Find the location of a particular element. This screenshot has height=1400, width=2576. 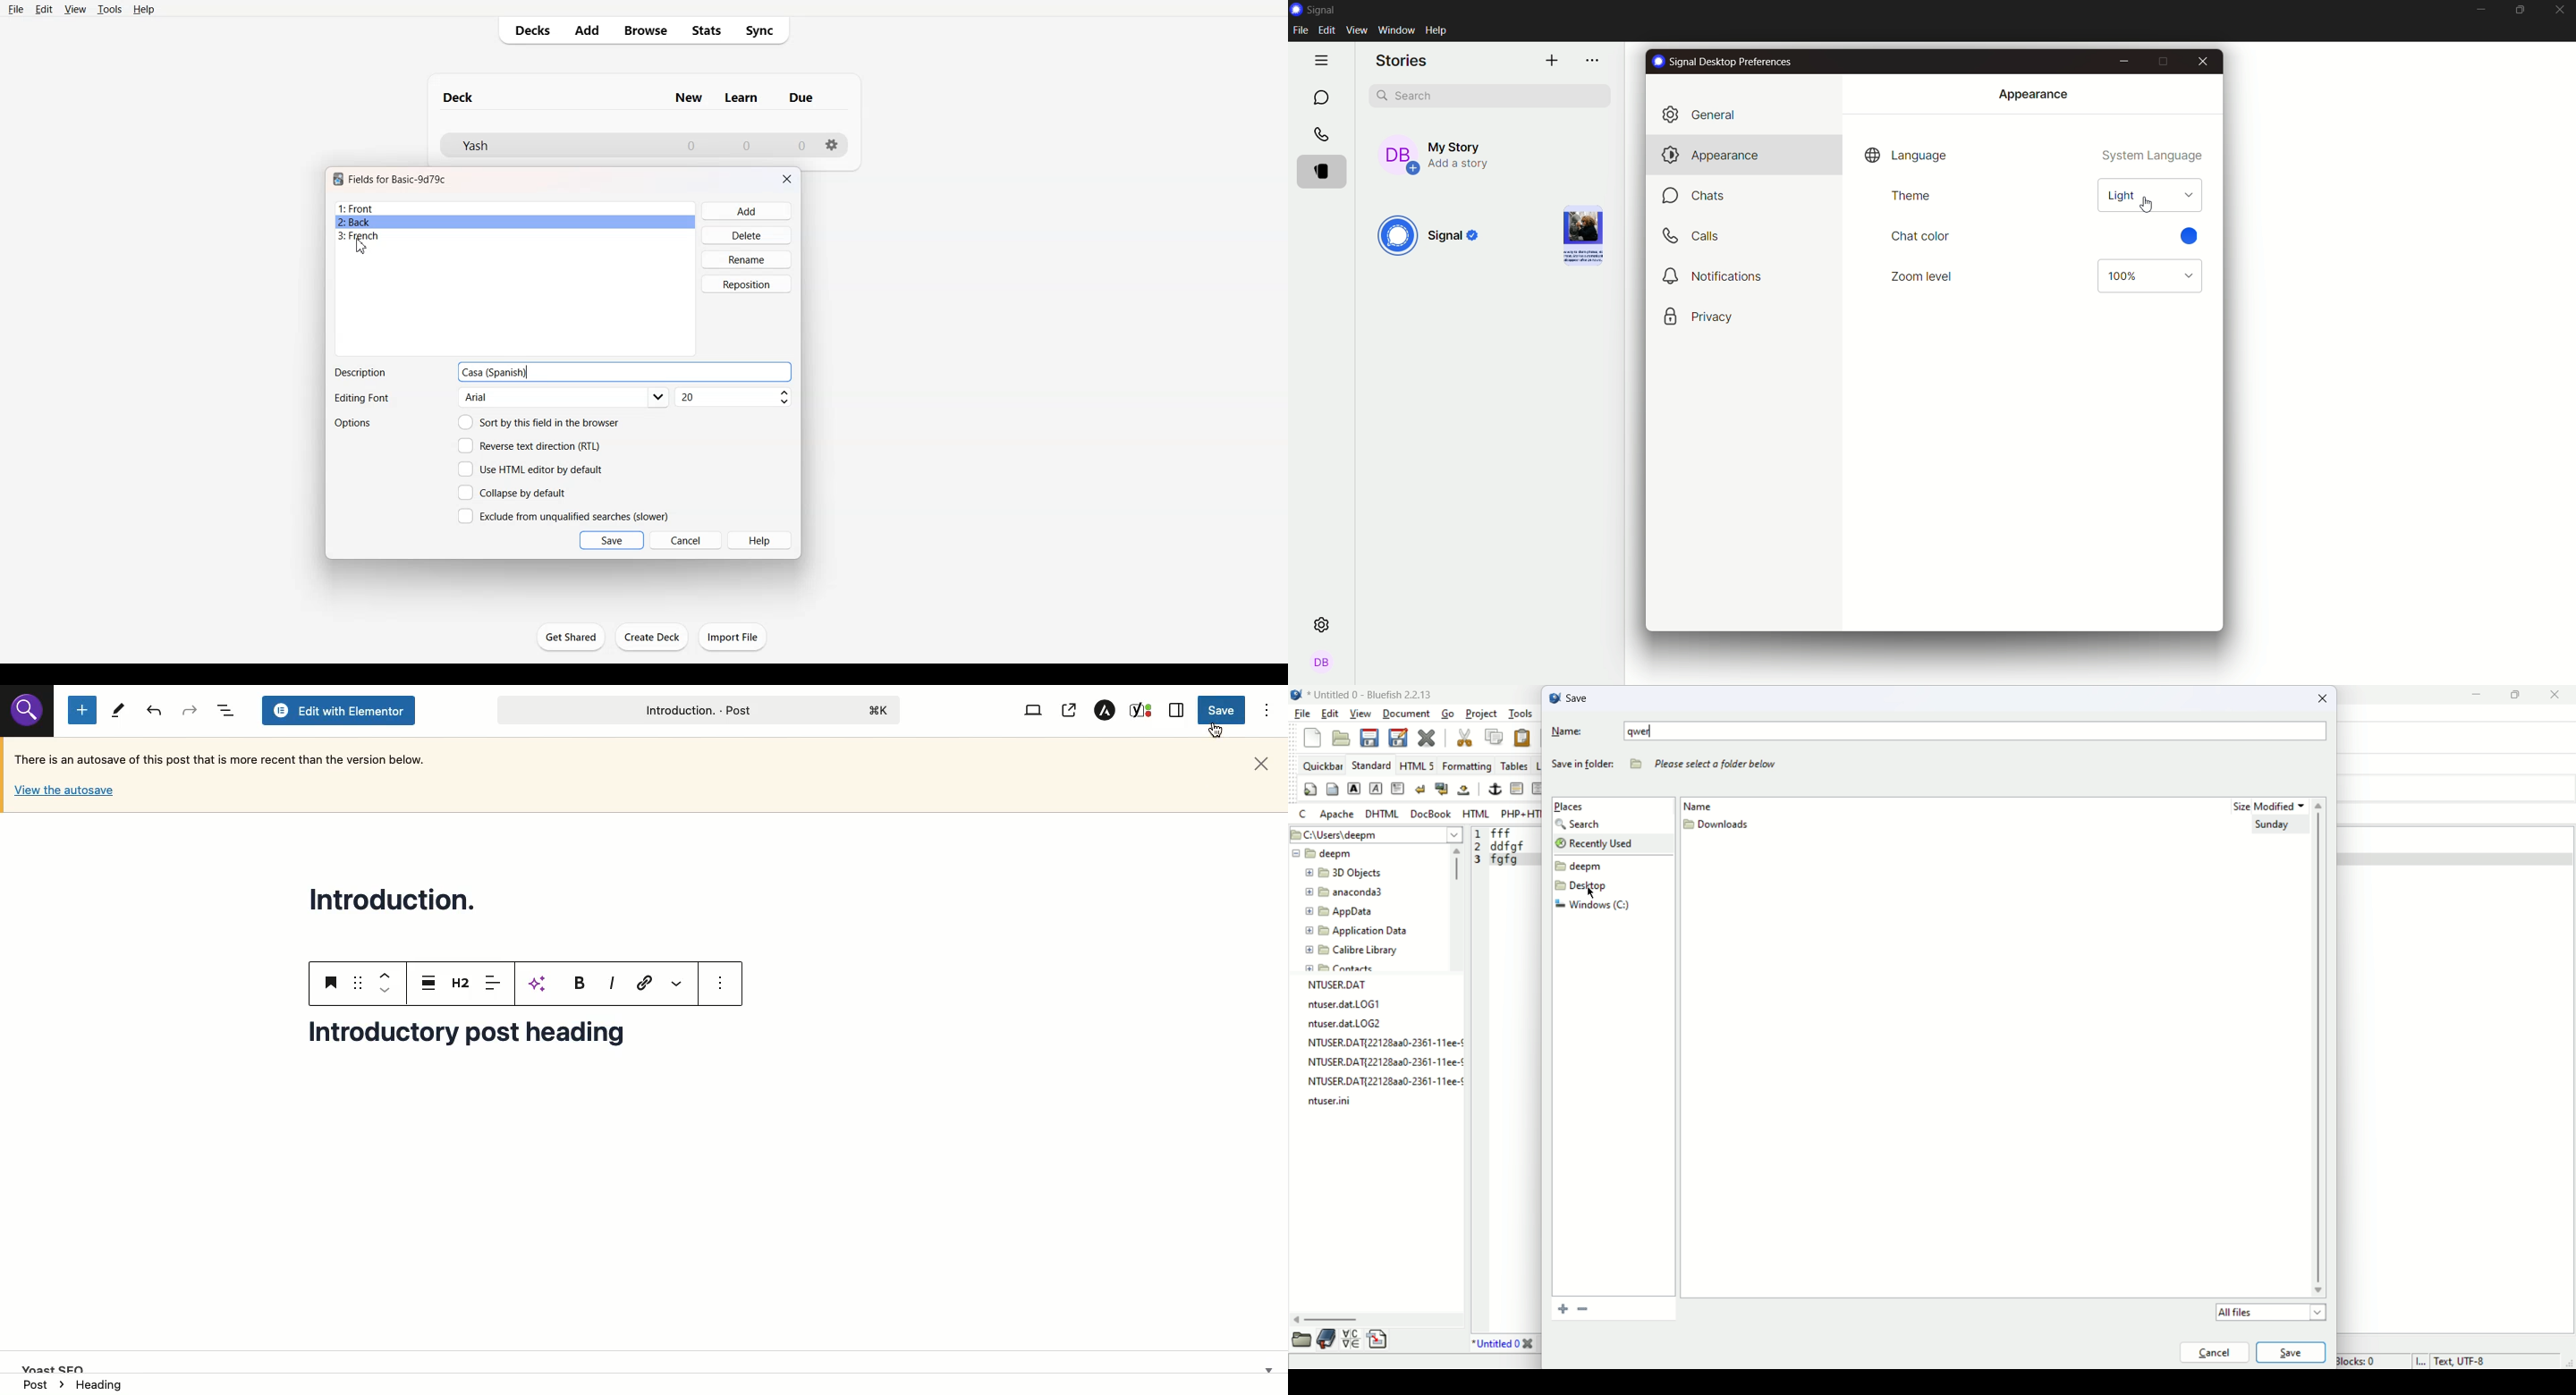

Edit with elementor is located at coordinates (338, 711).